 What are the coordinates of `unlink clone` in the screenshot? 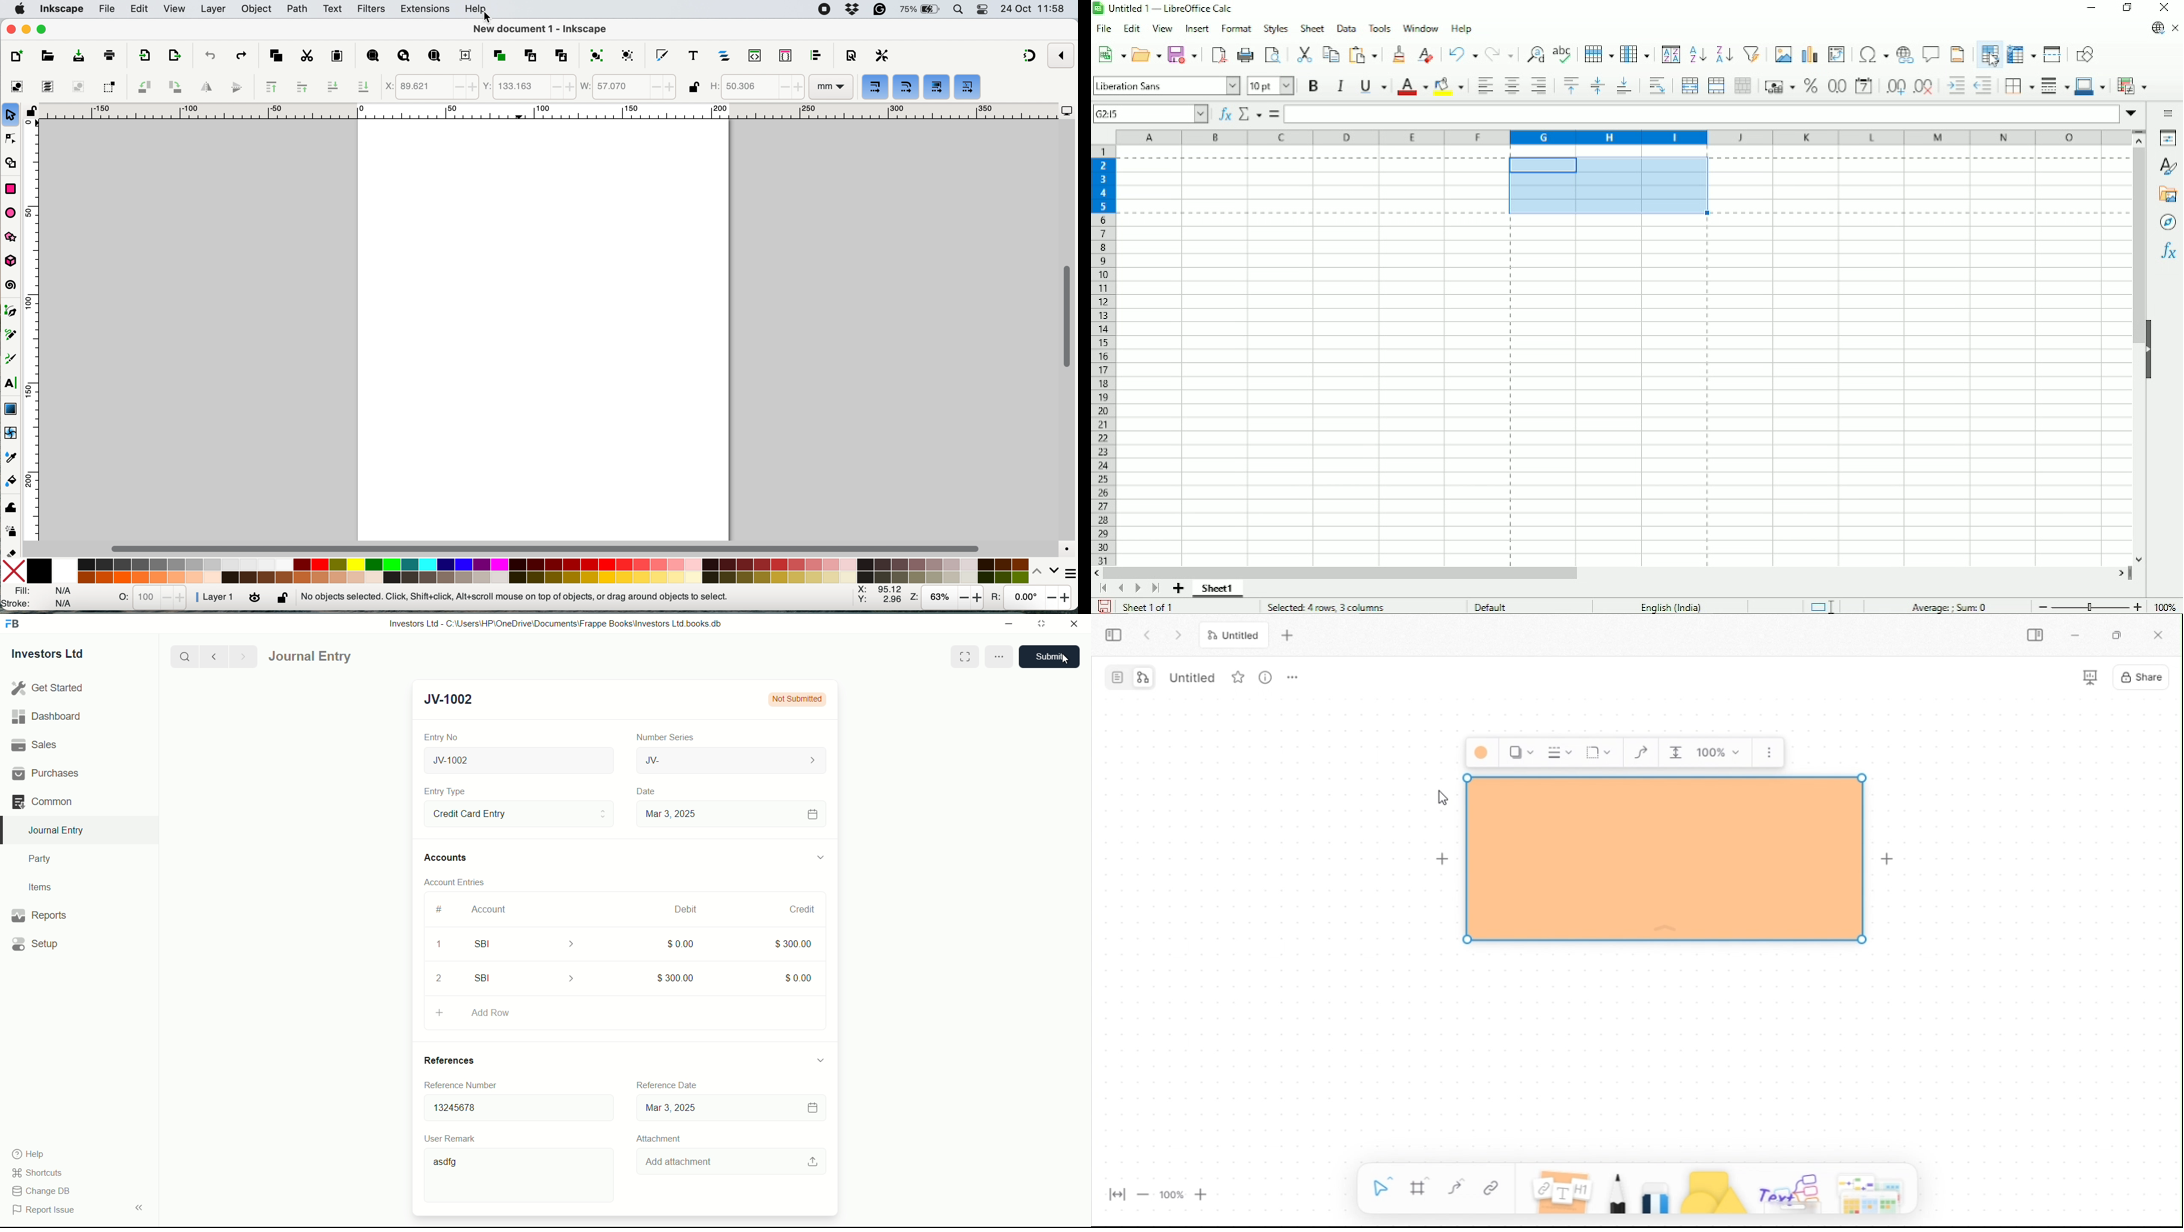 It's located at (558, 56).